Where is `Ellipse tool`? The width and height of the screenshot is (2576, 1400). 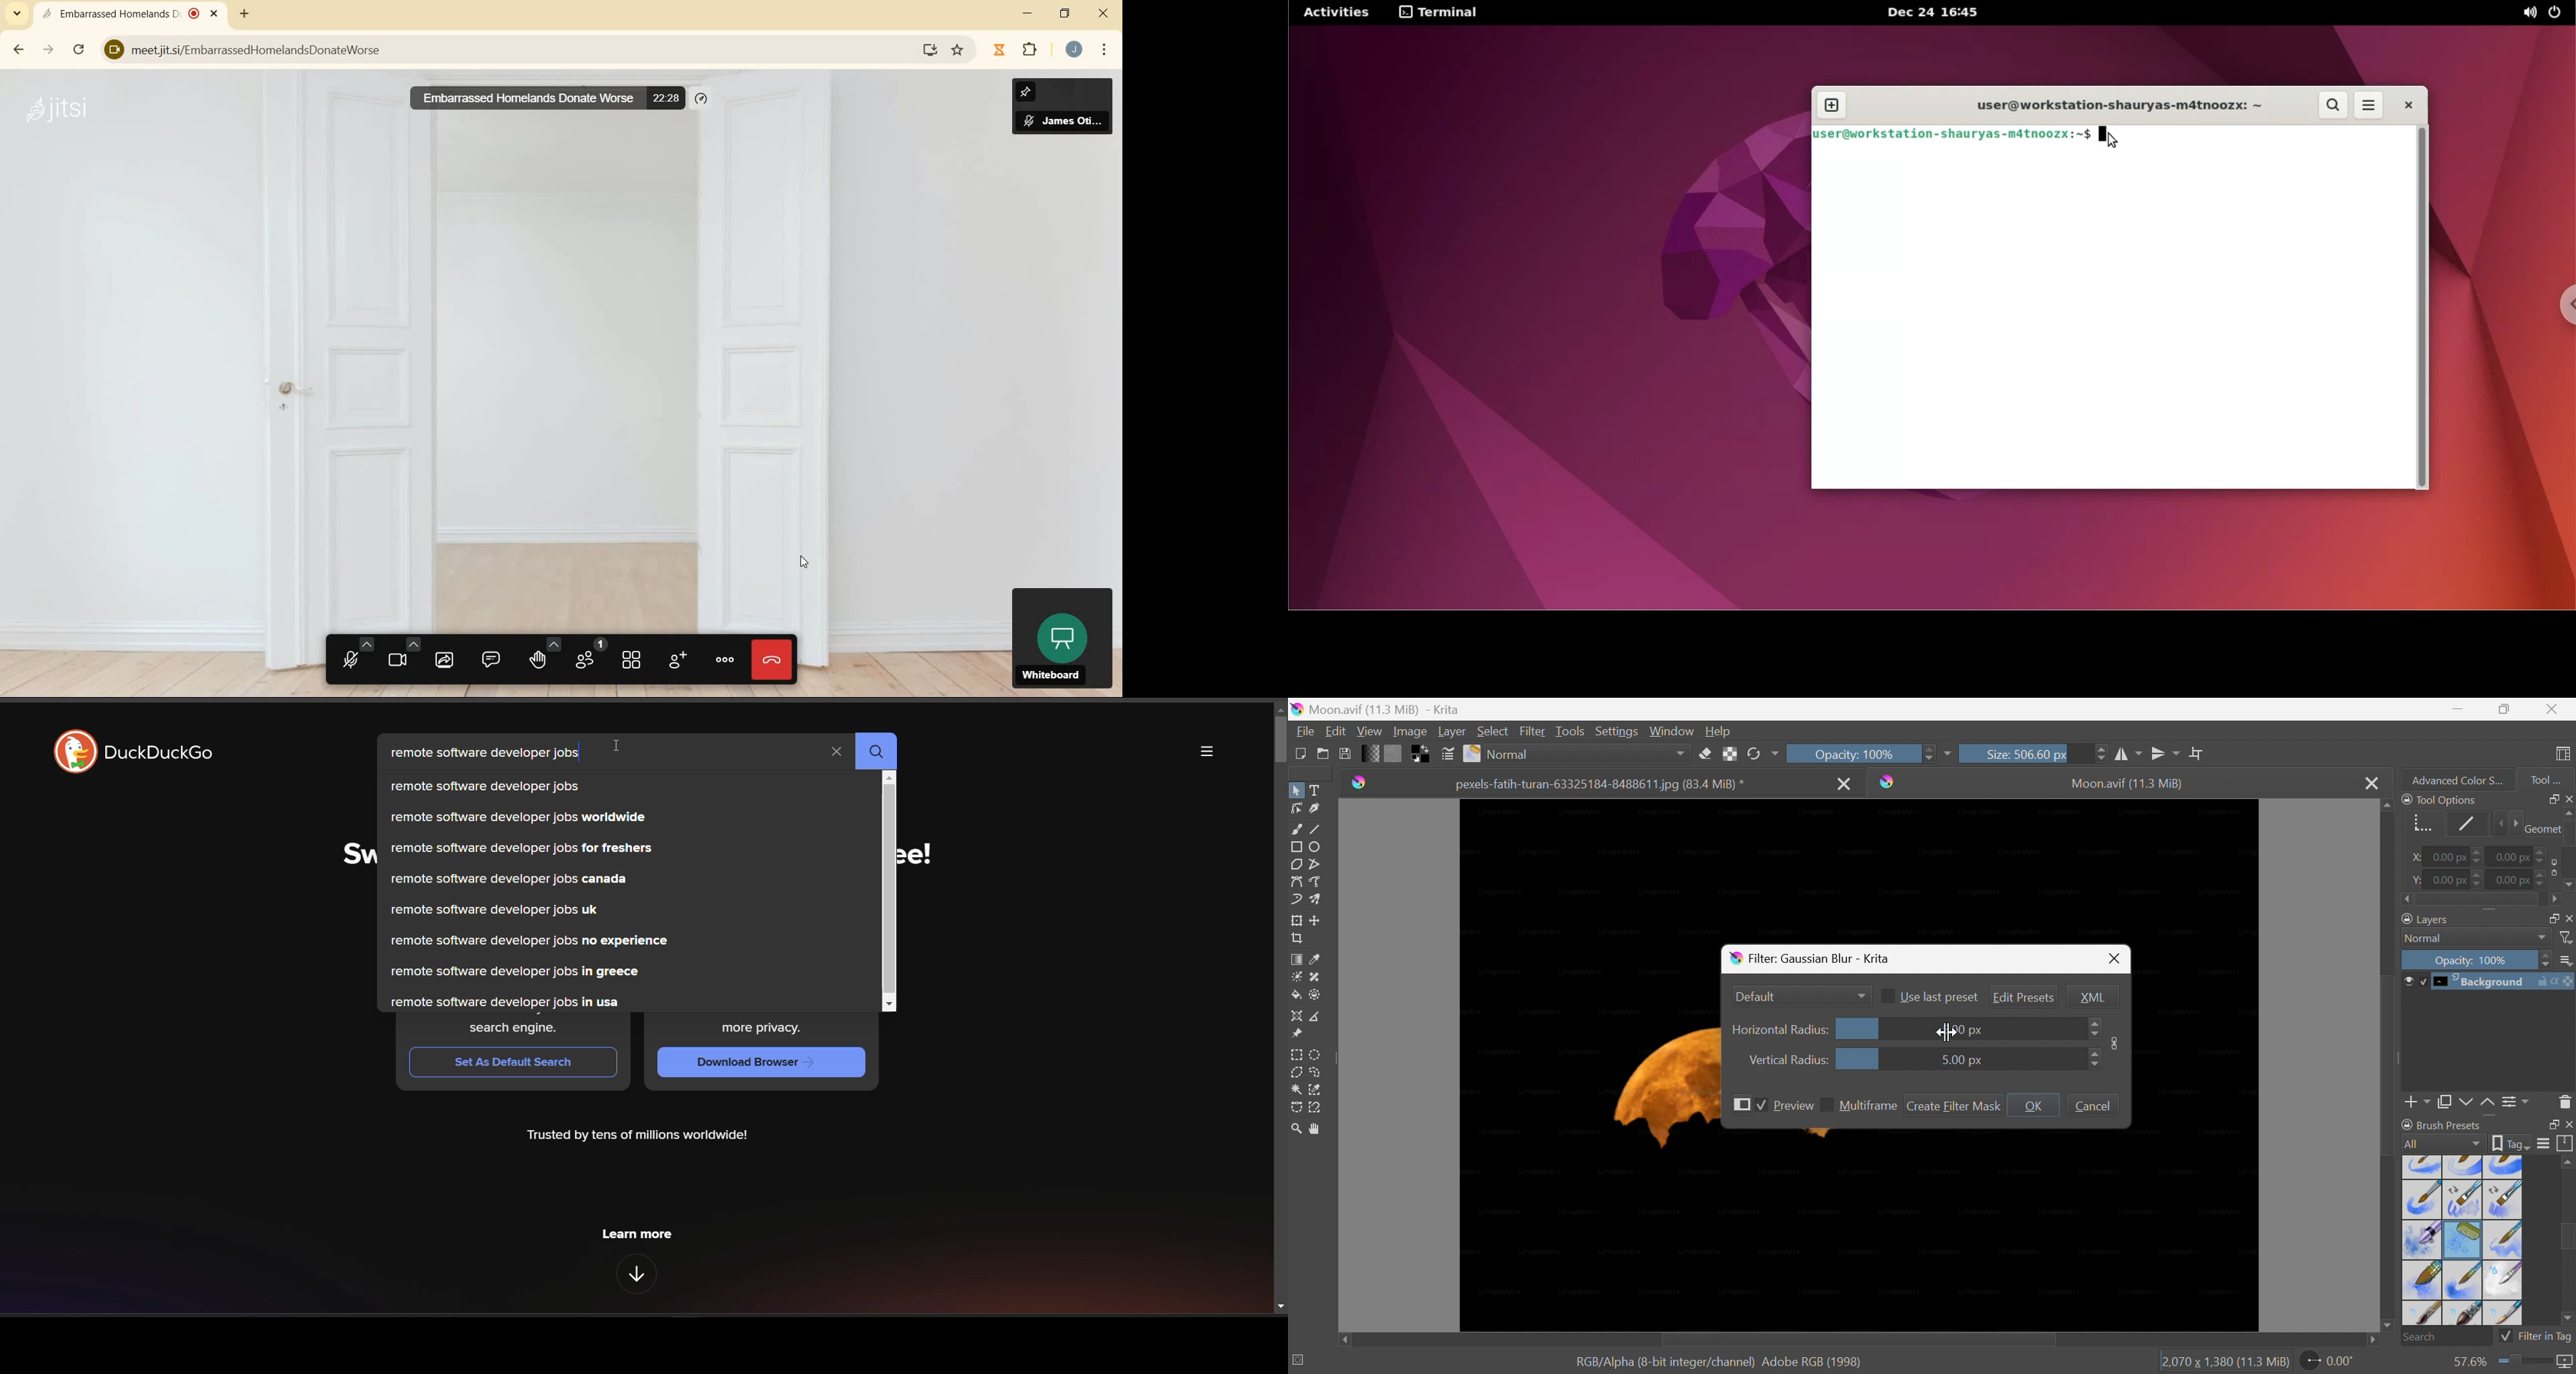 Ellipse tool is located at coordinates (1316, 847).